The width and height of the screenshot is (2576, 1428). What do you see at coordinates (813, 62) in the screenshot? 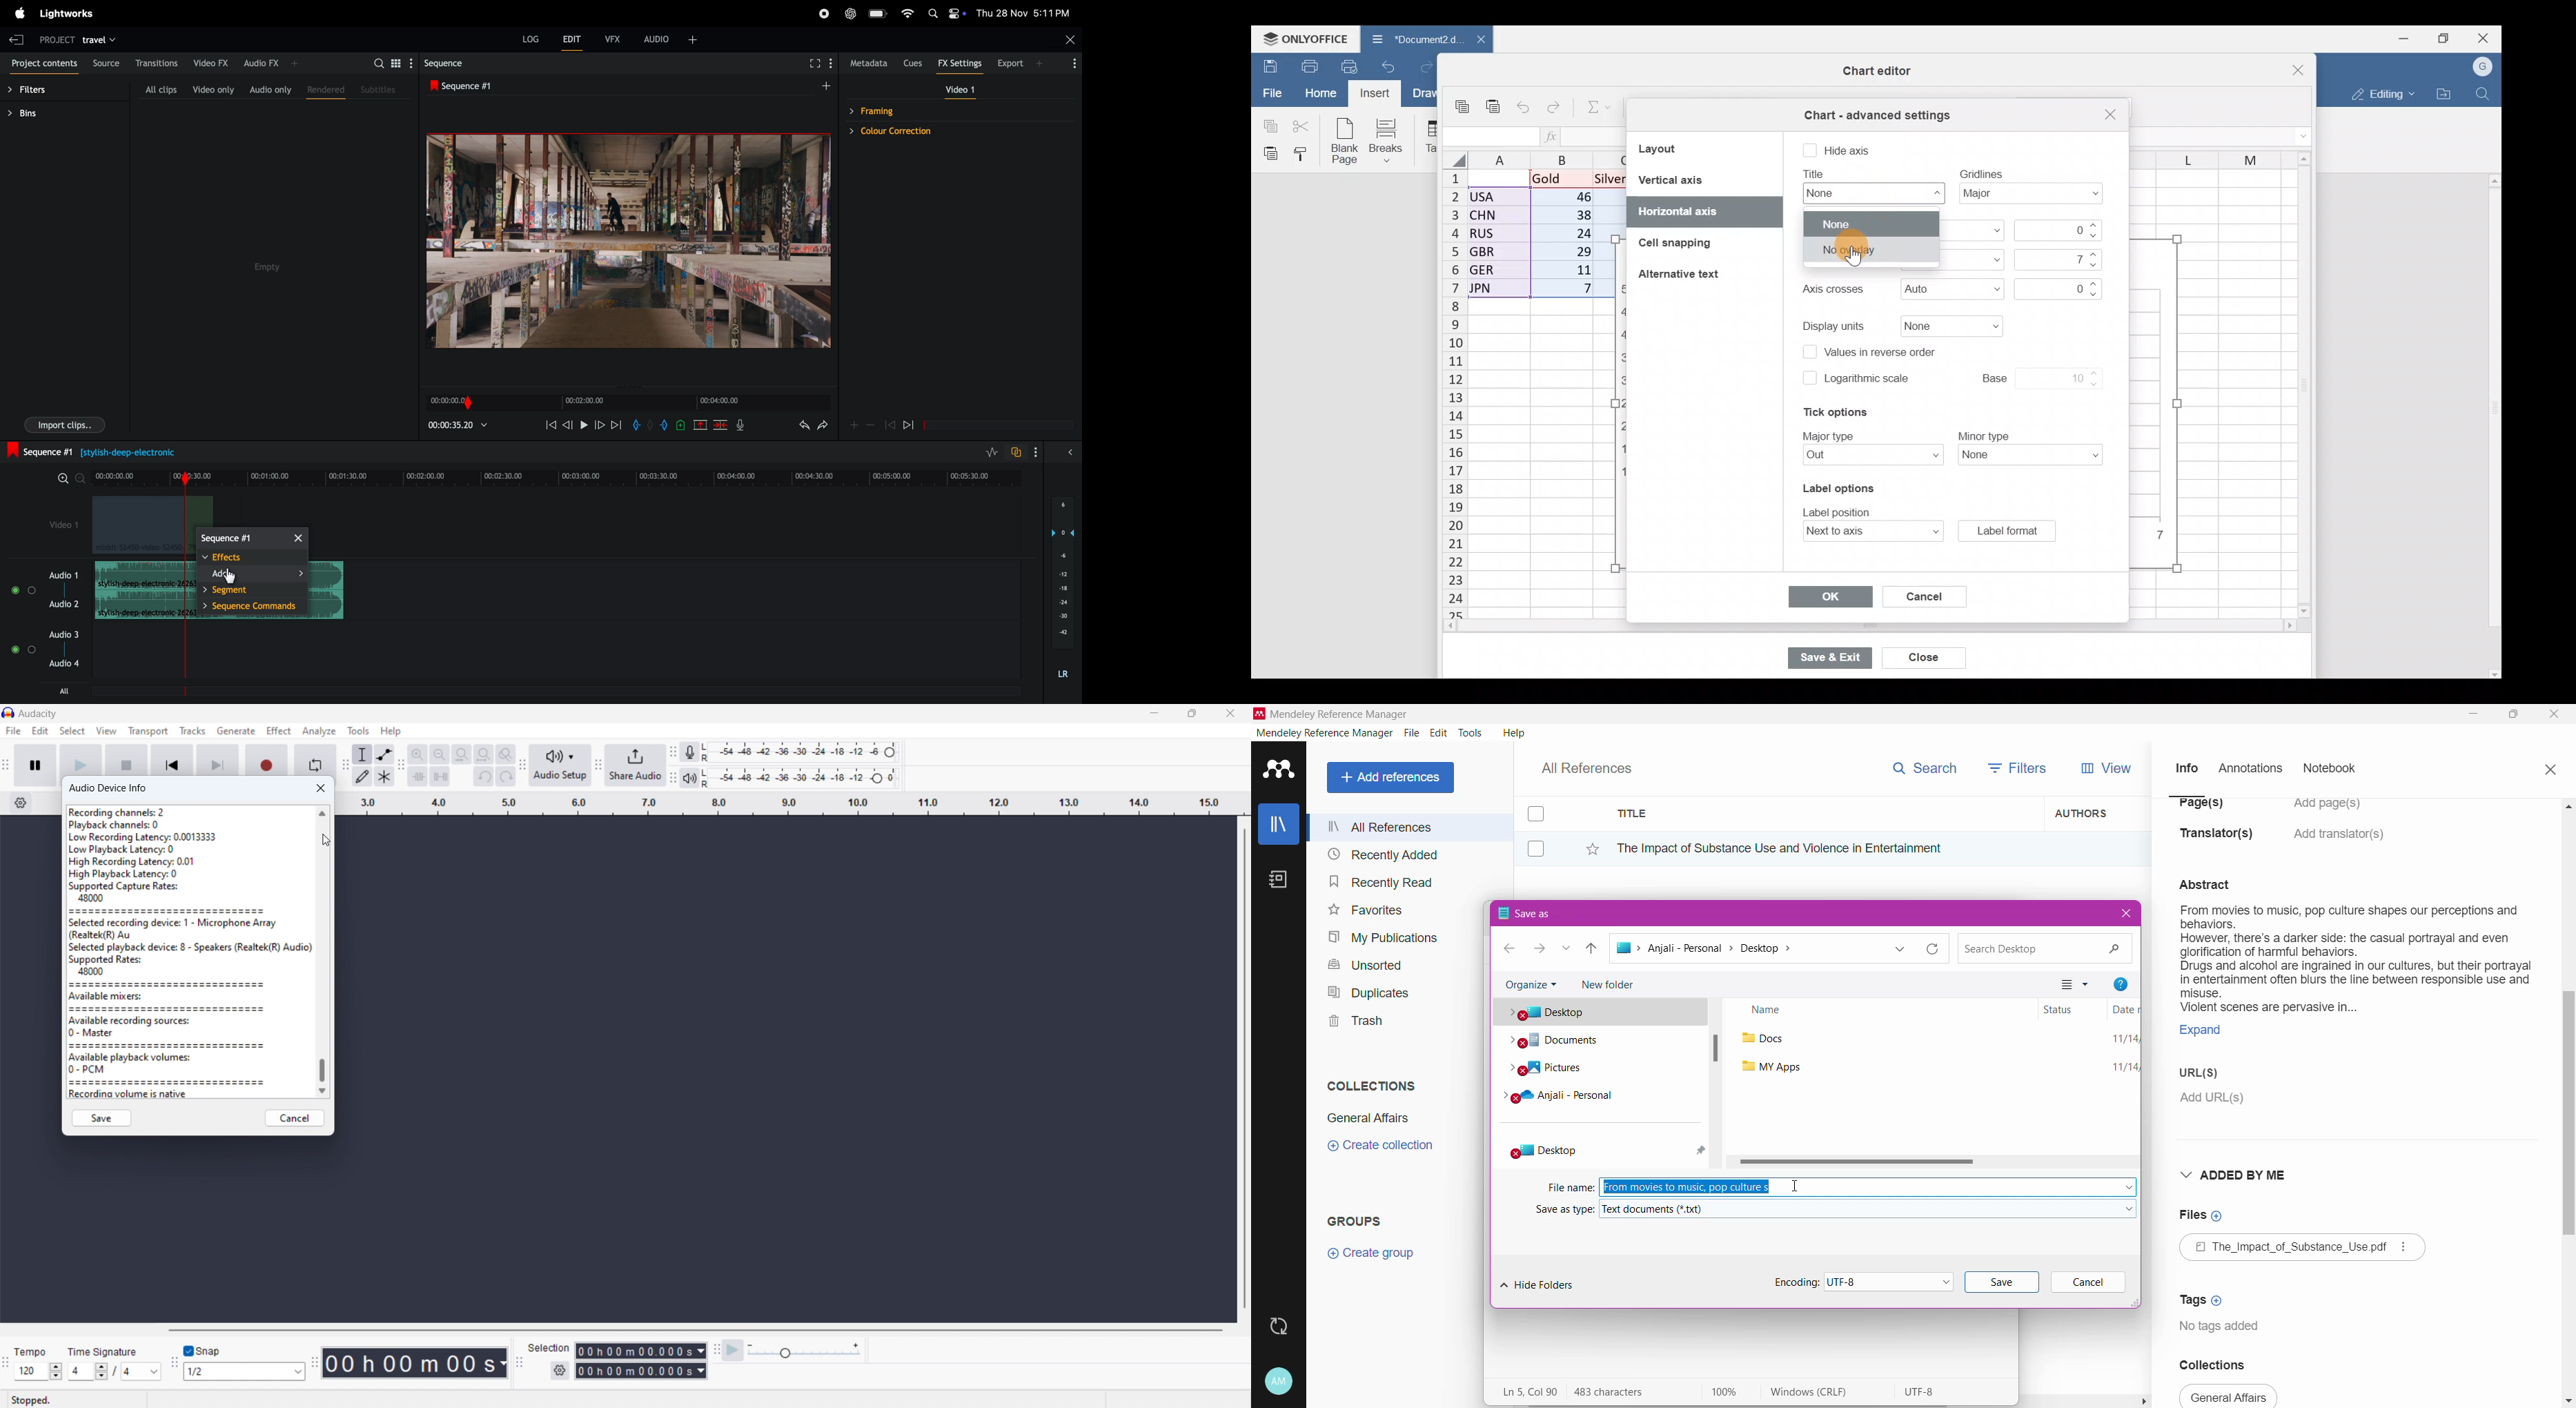
I see `full screen` at bounding box center [813, 62].